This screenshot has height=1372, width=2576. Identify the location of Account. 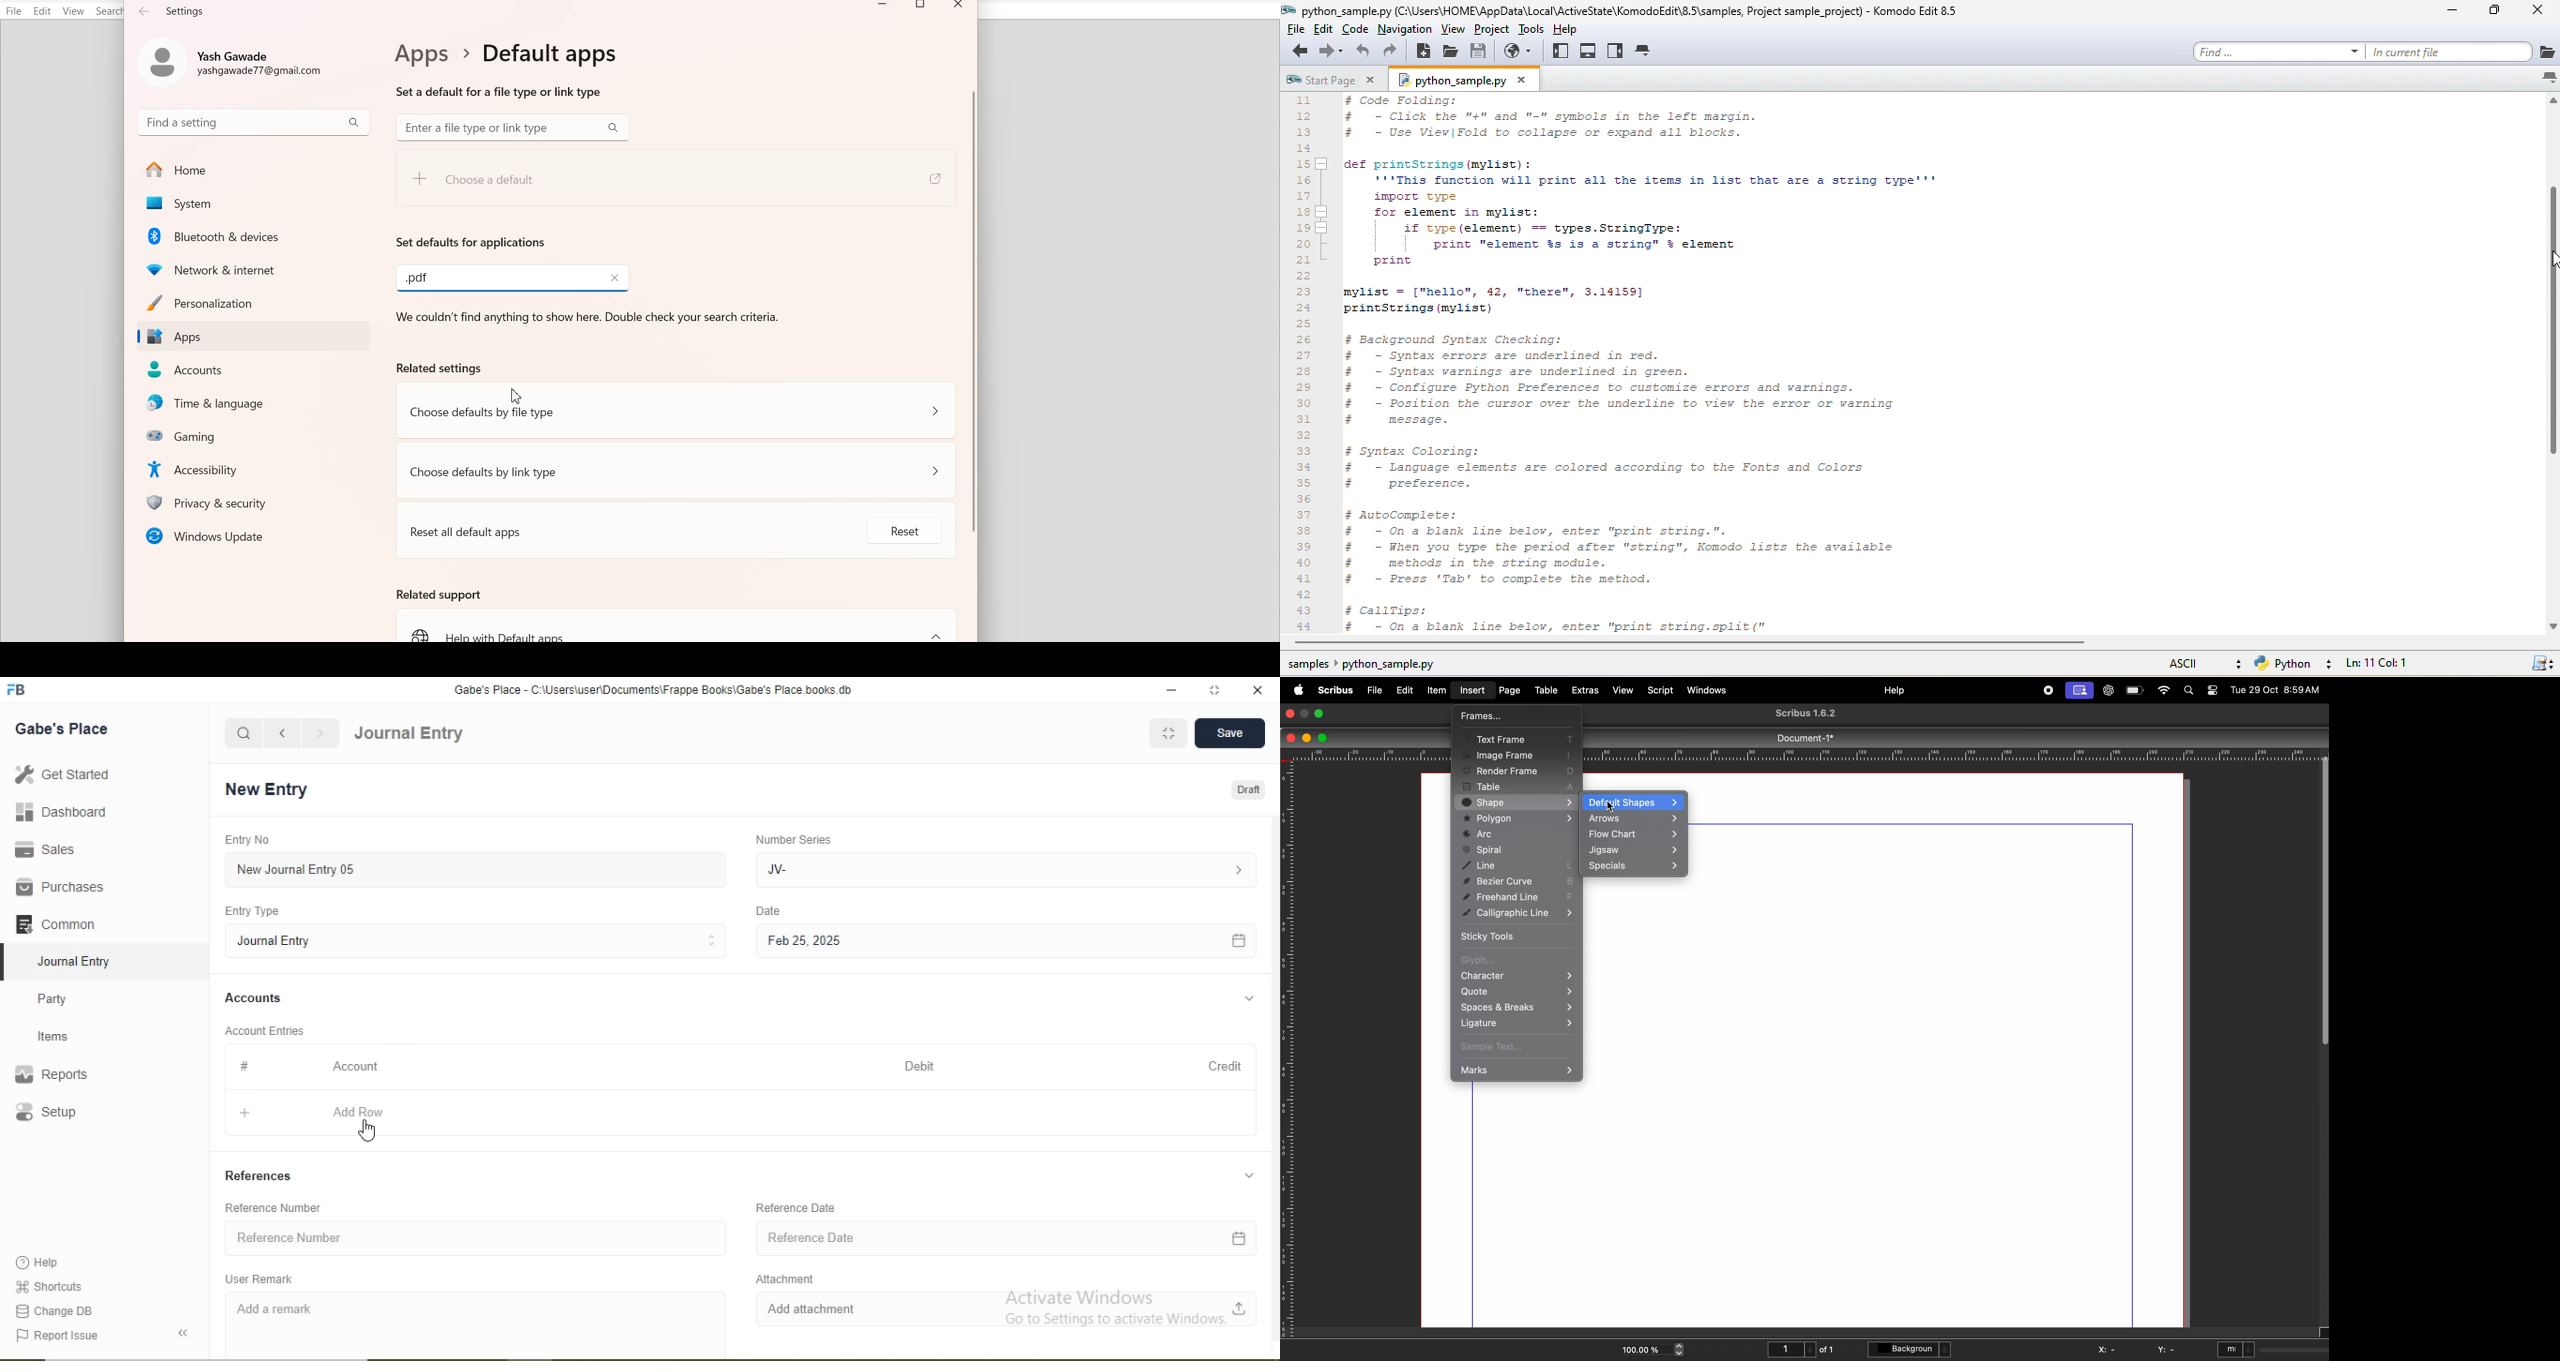
(235, 60).